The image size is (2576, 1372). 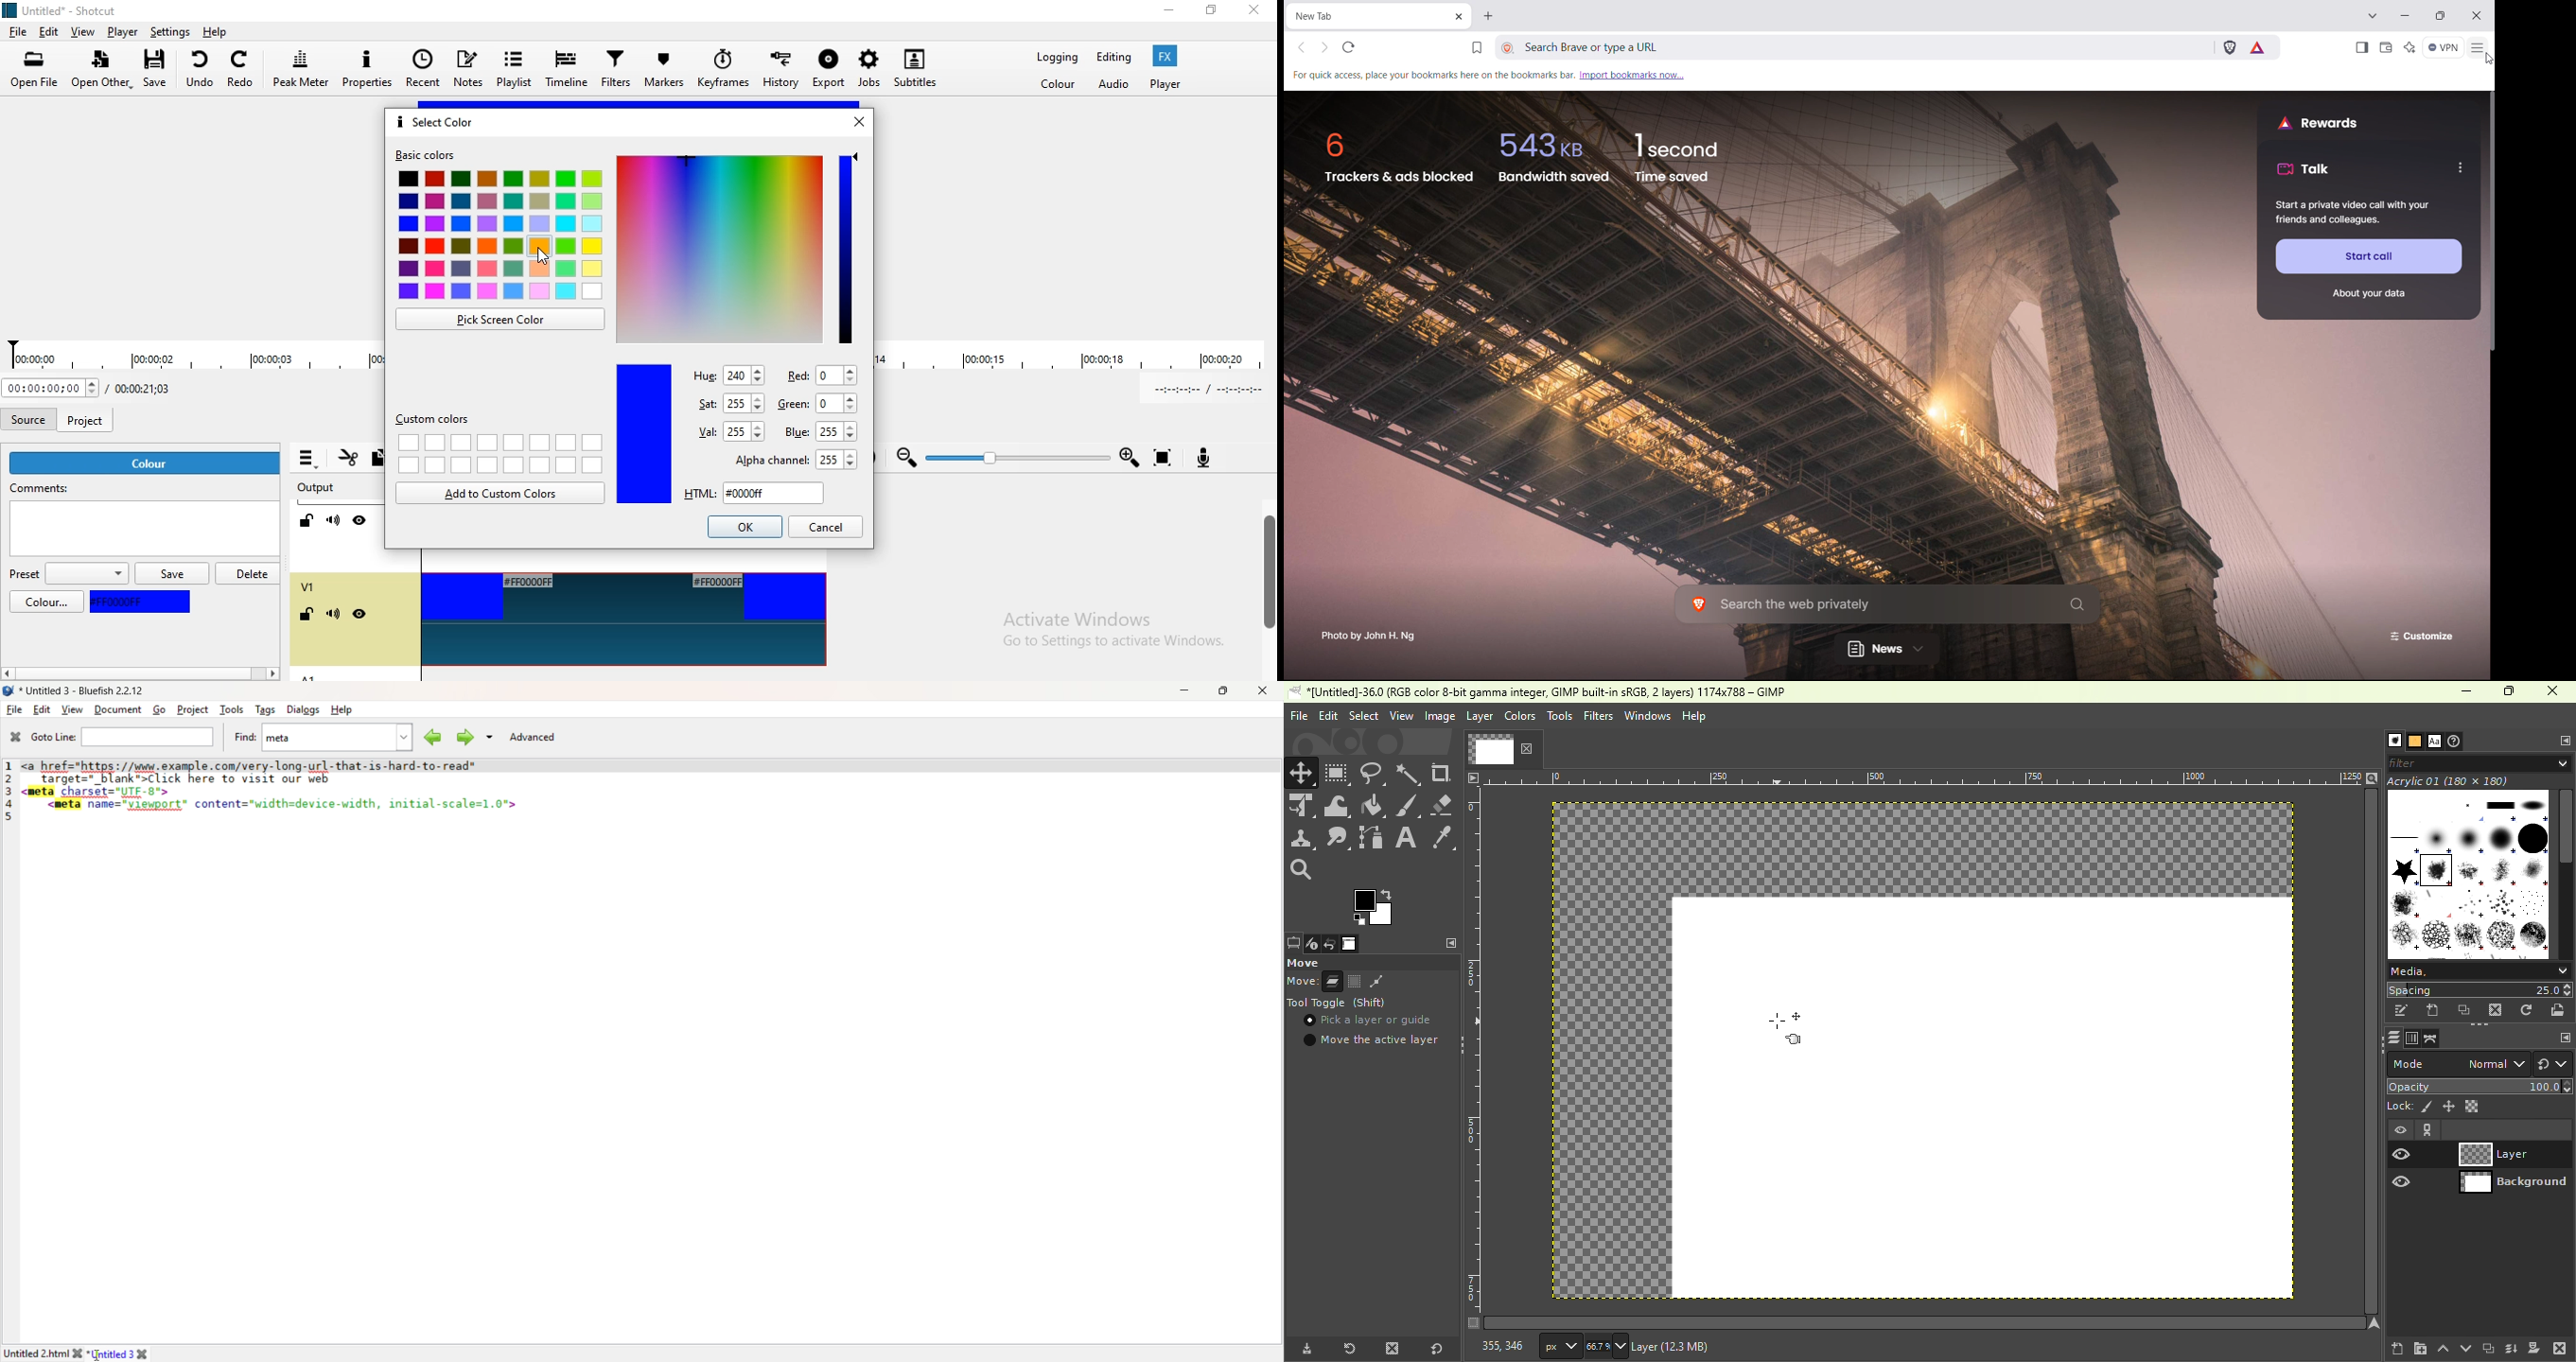 What do you see at coordinates (2390, 1038) in the screenshot?
I see `Layers` at bounding box center [2390, 1038].